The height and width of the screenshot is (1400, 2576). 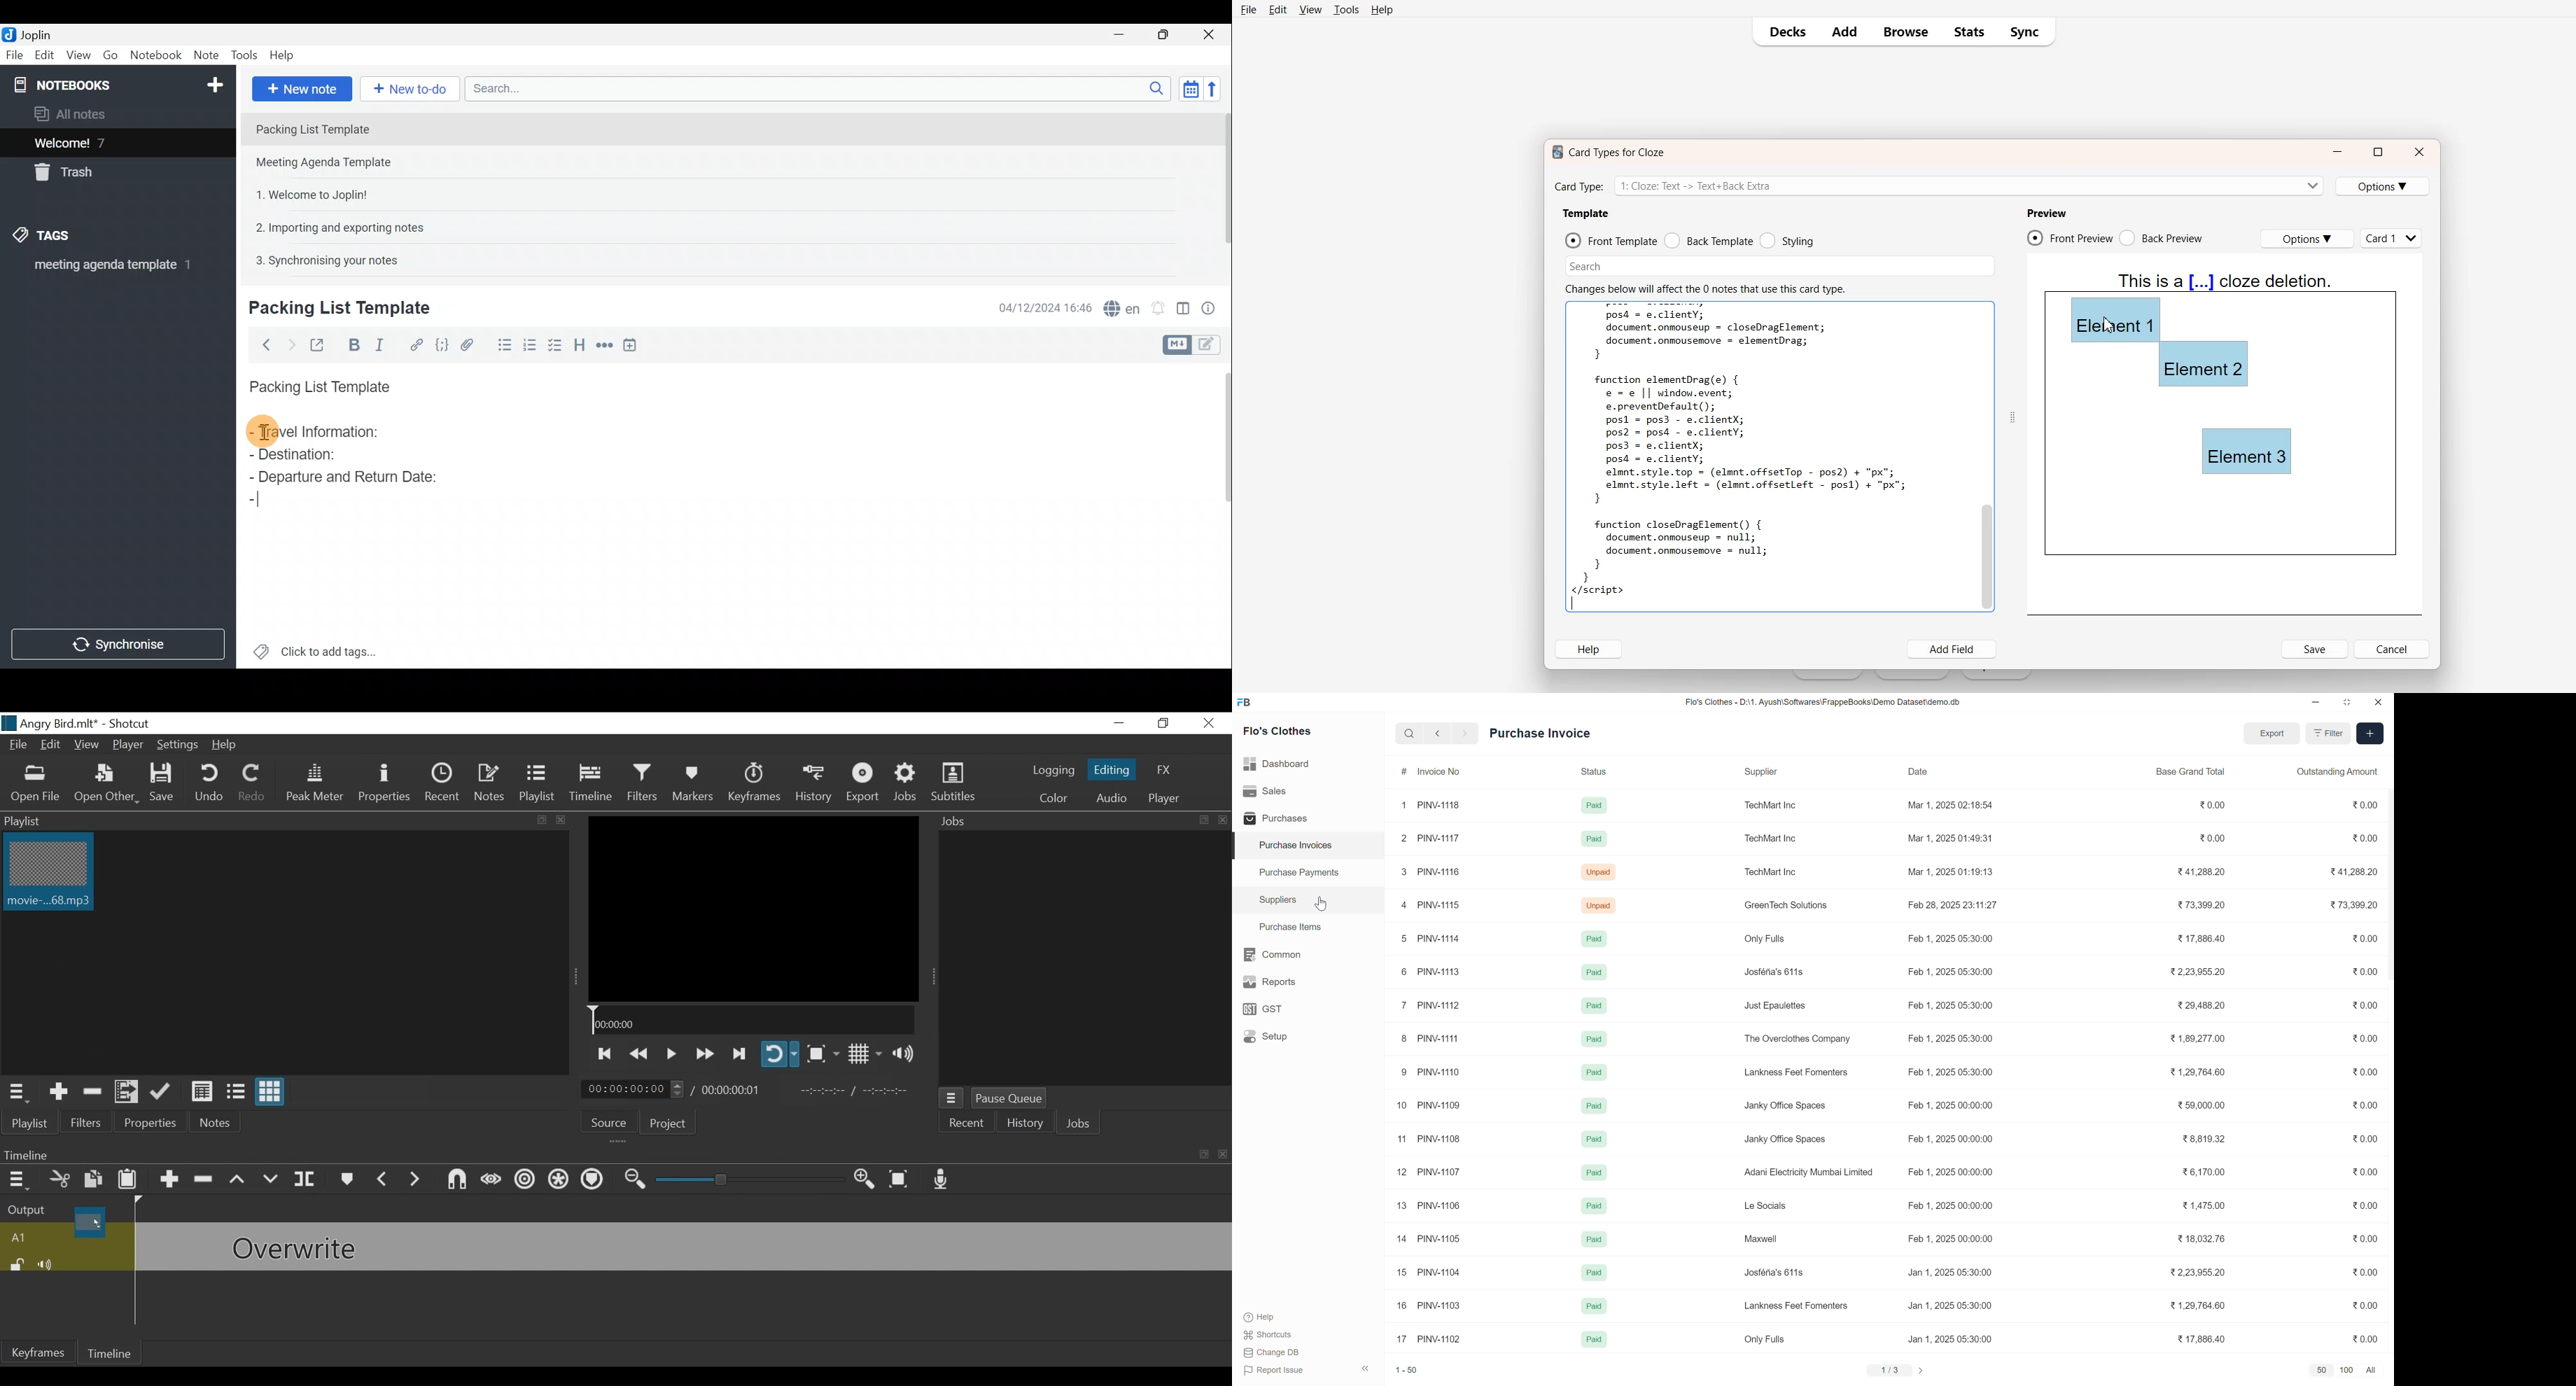 What do you see at coordinates (1953, 906) in the screenshot?
I see `Feb 28, 2025 23:11:27` at bounding box center [1953, 906].